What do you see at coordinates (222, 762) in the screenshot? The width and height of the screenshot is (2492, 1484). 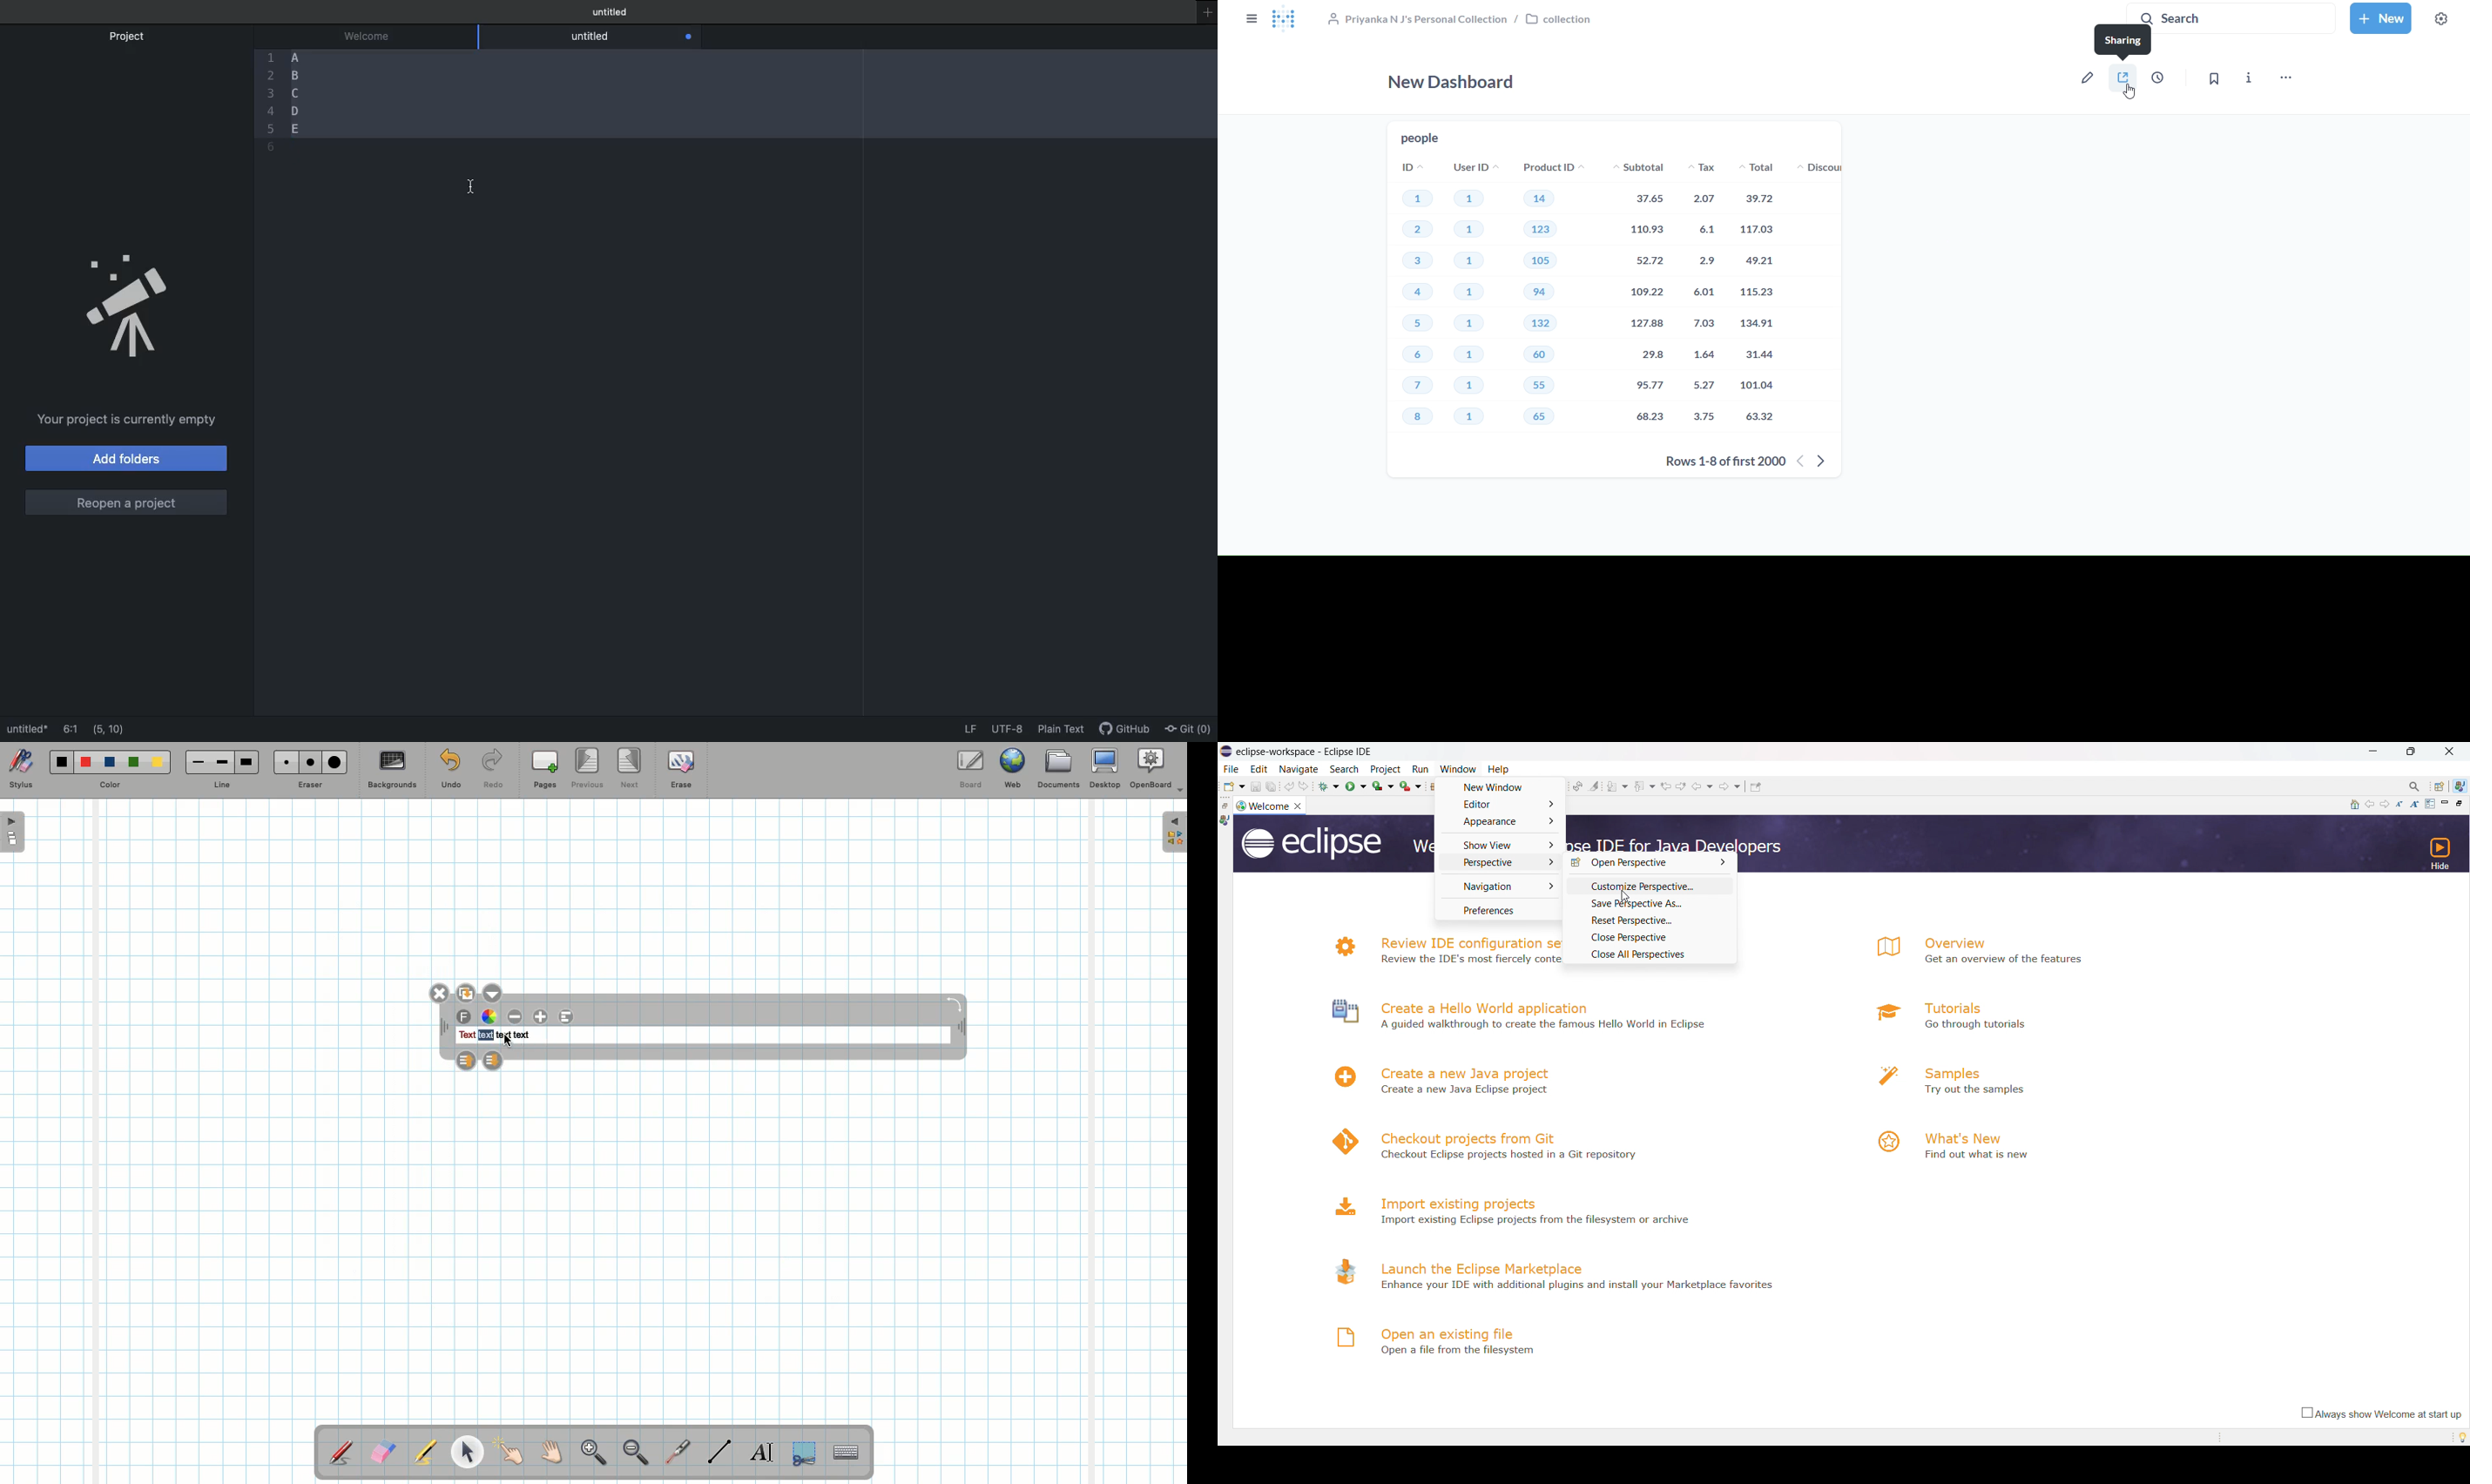 I see `Medium line` at bounding box center [222, 762].